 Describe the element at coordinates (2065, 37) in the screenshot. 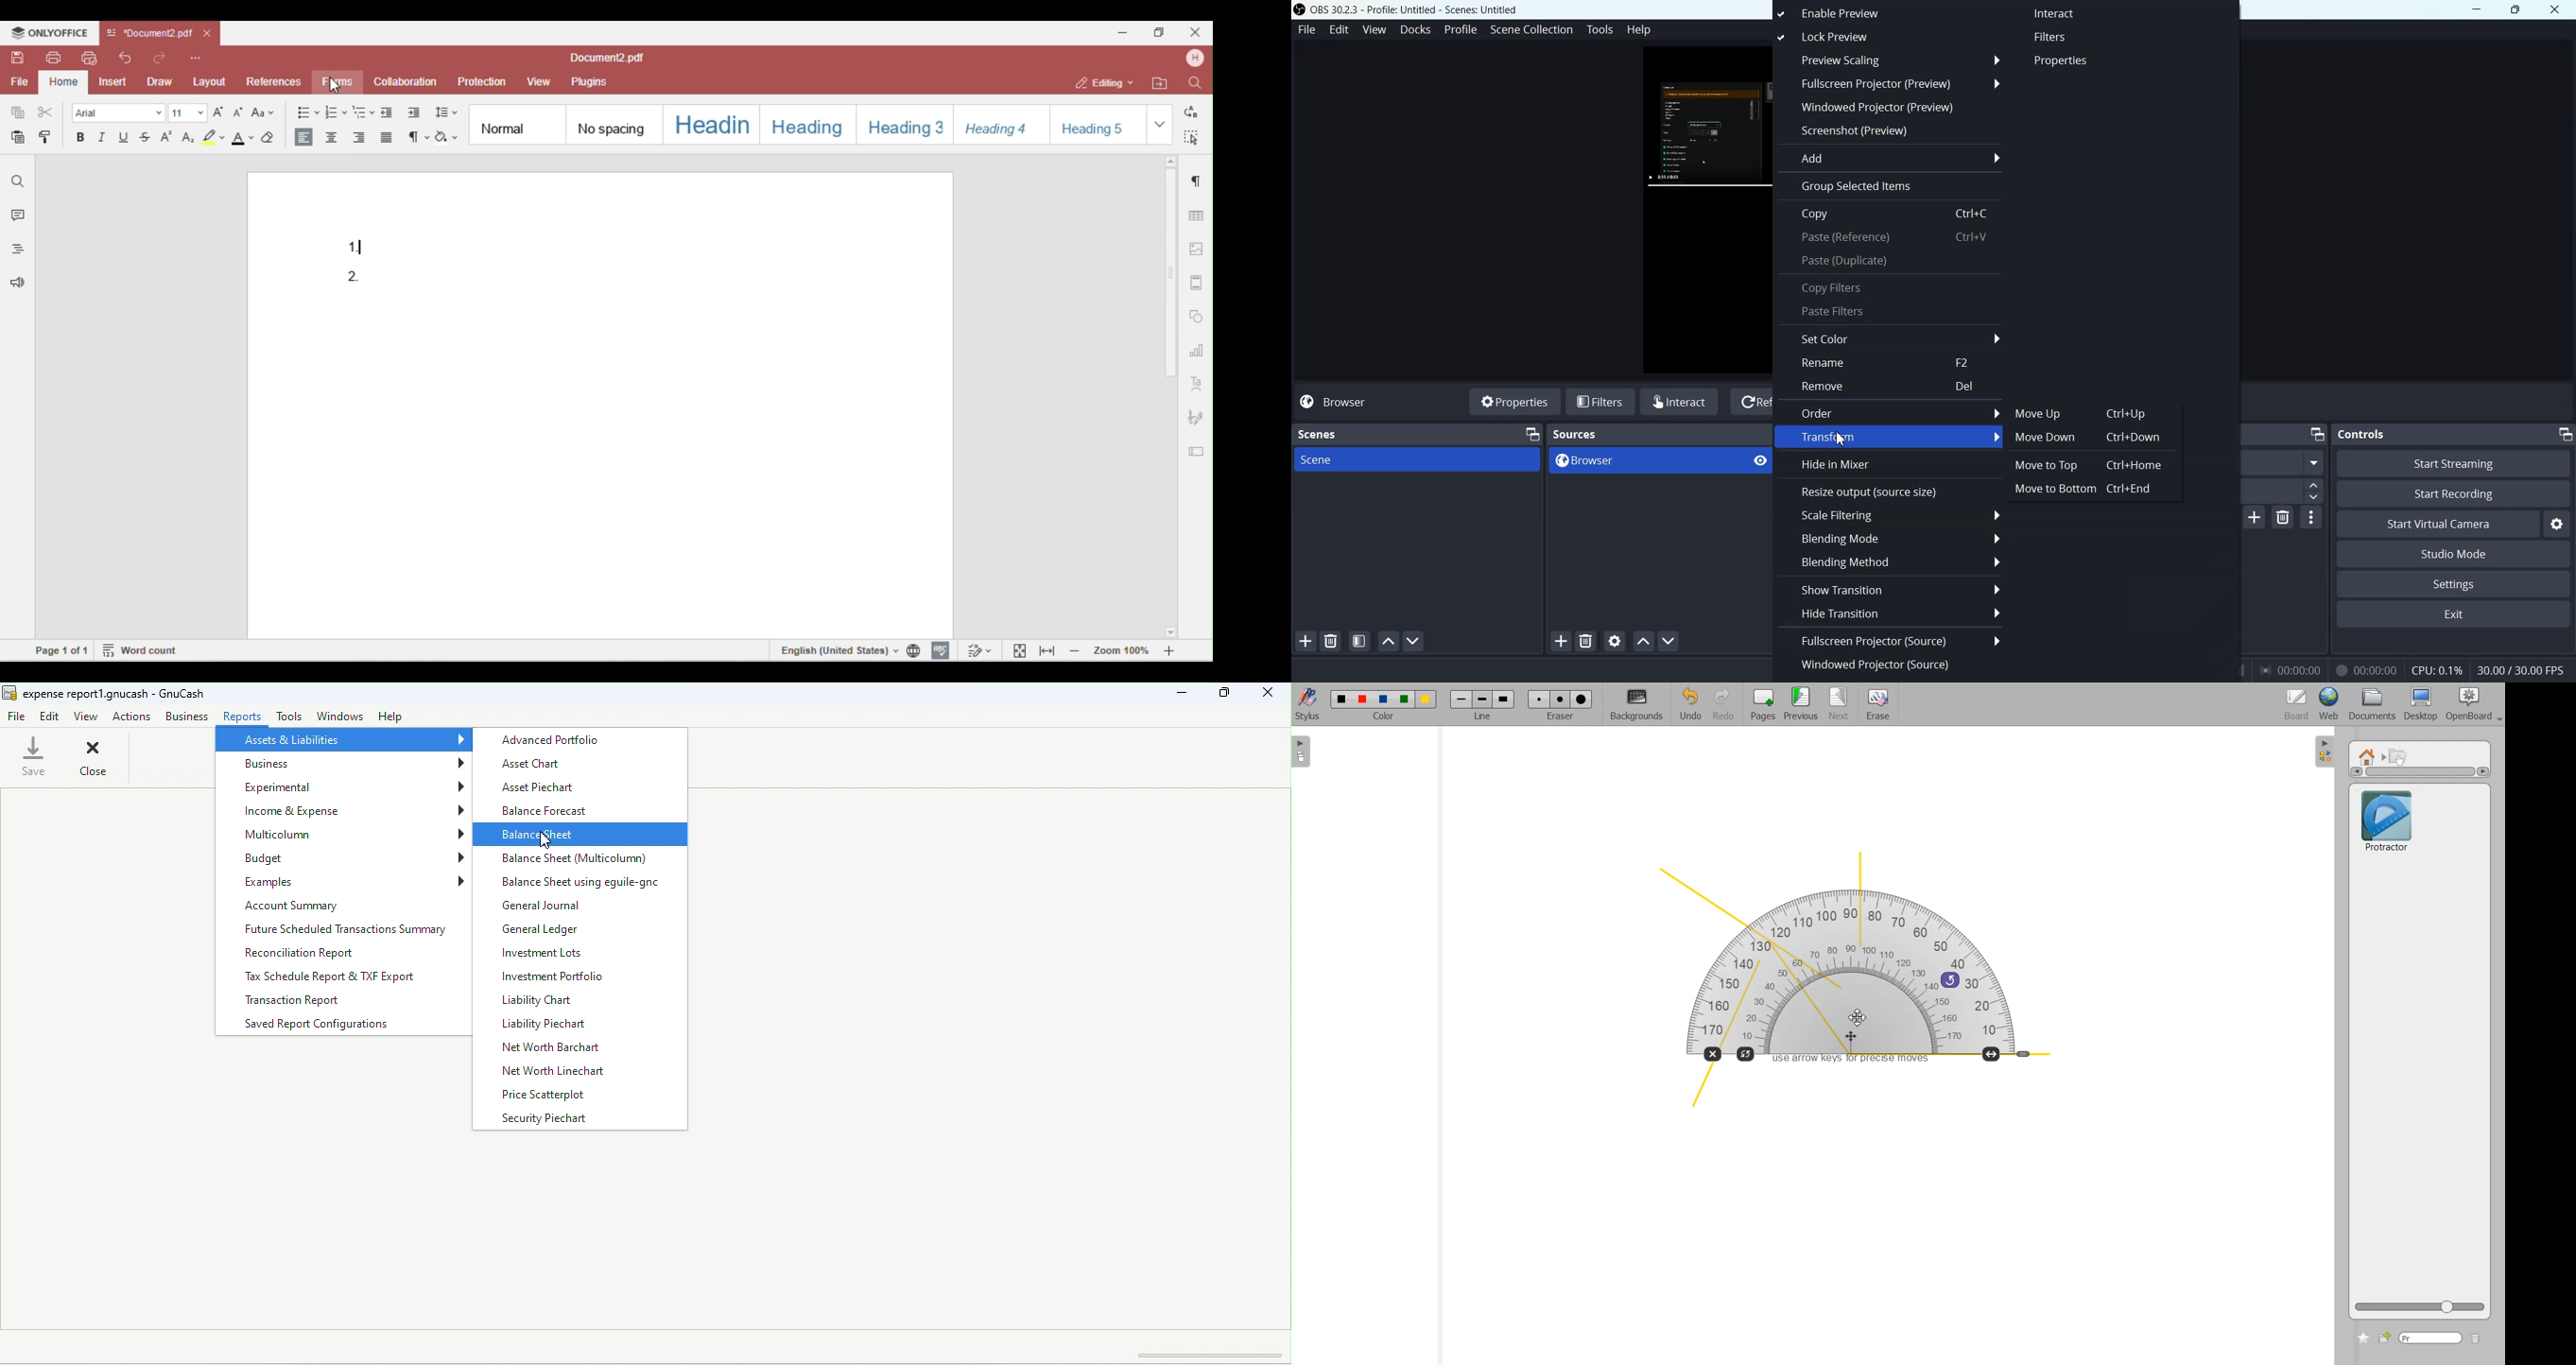

I see `Filters` at that location.